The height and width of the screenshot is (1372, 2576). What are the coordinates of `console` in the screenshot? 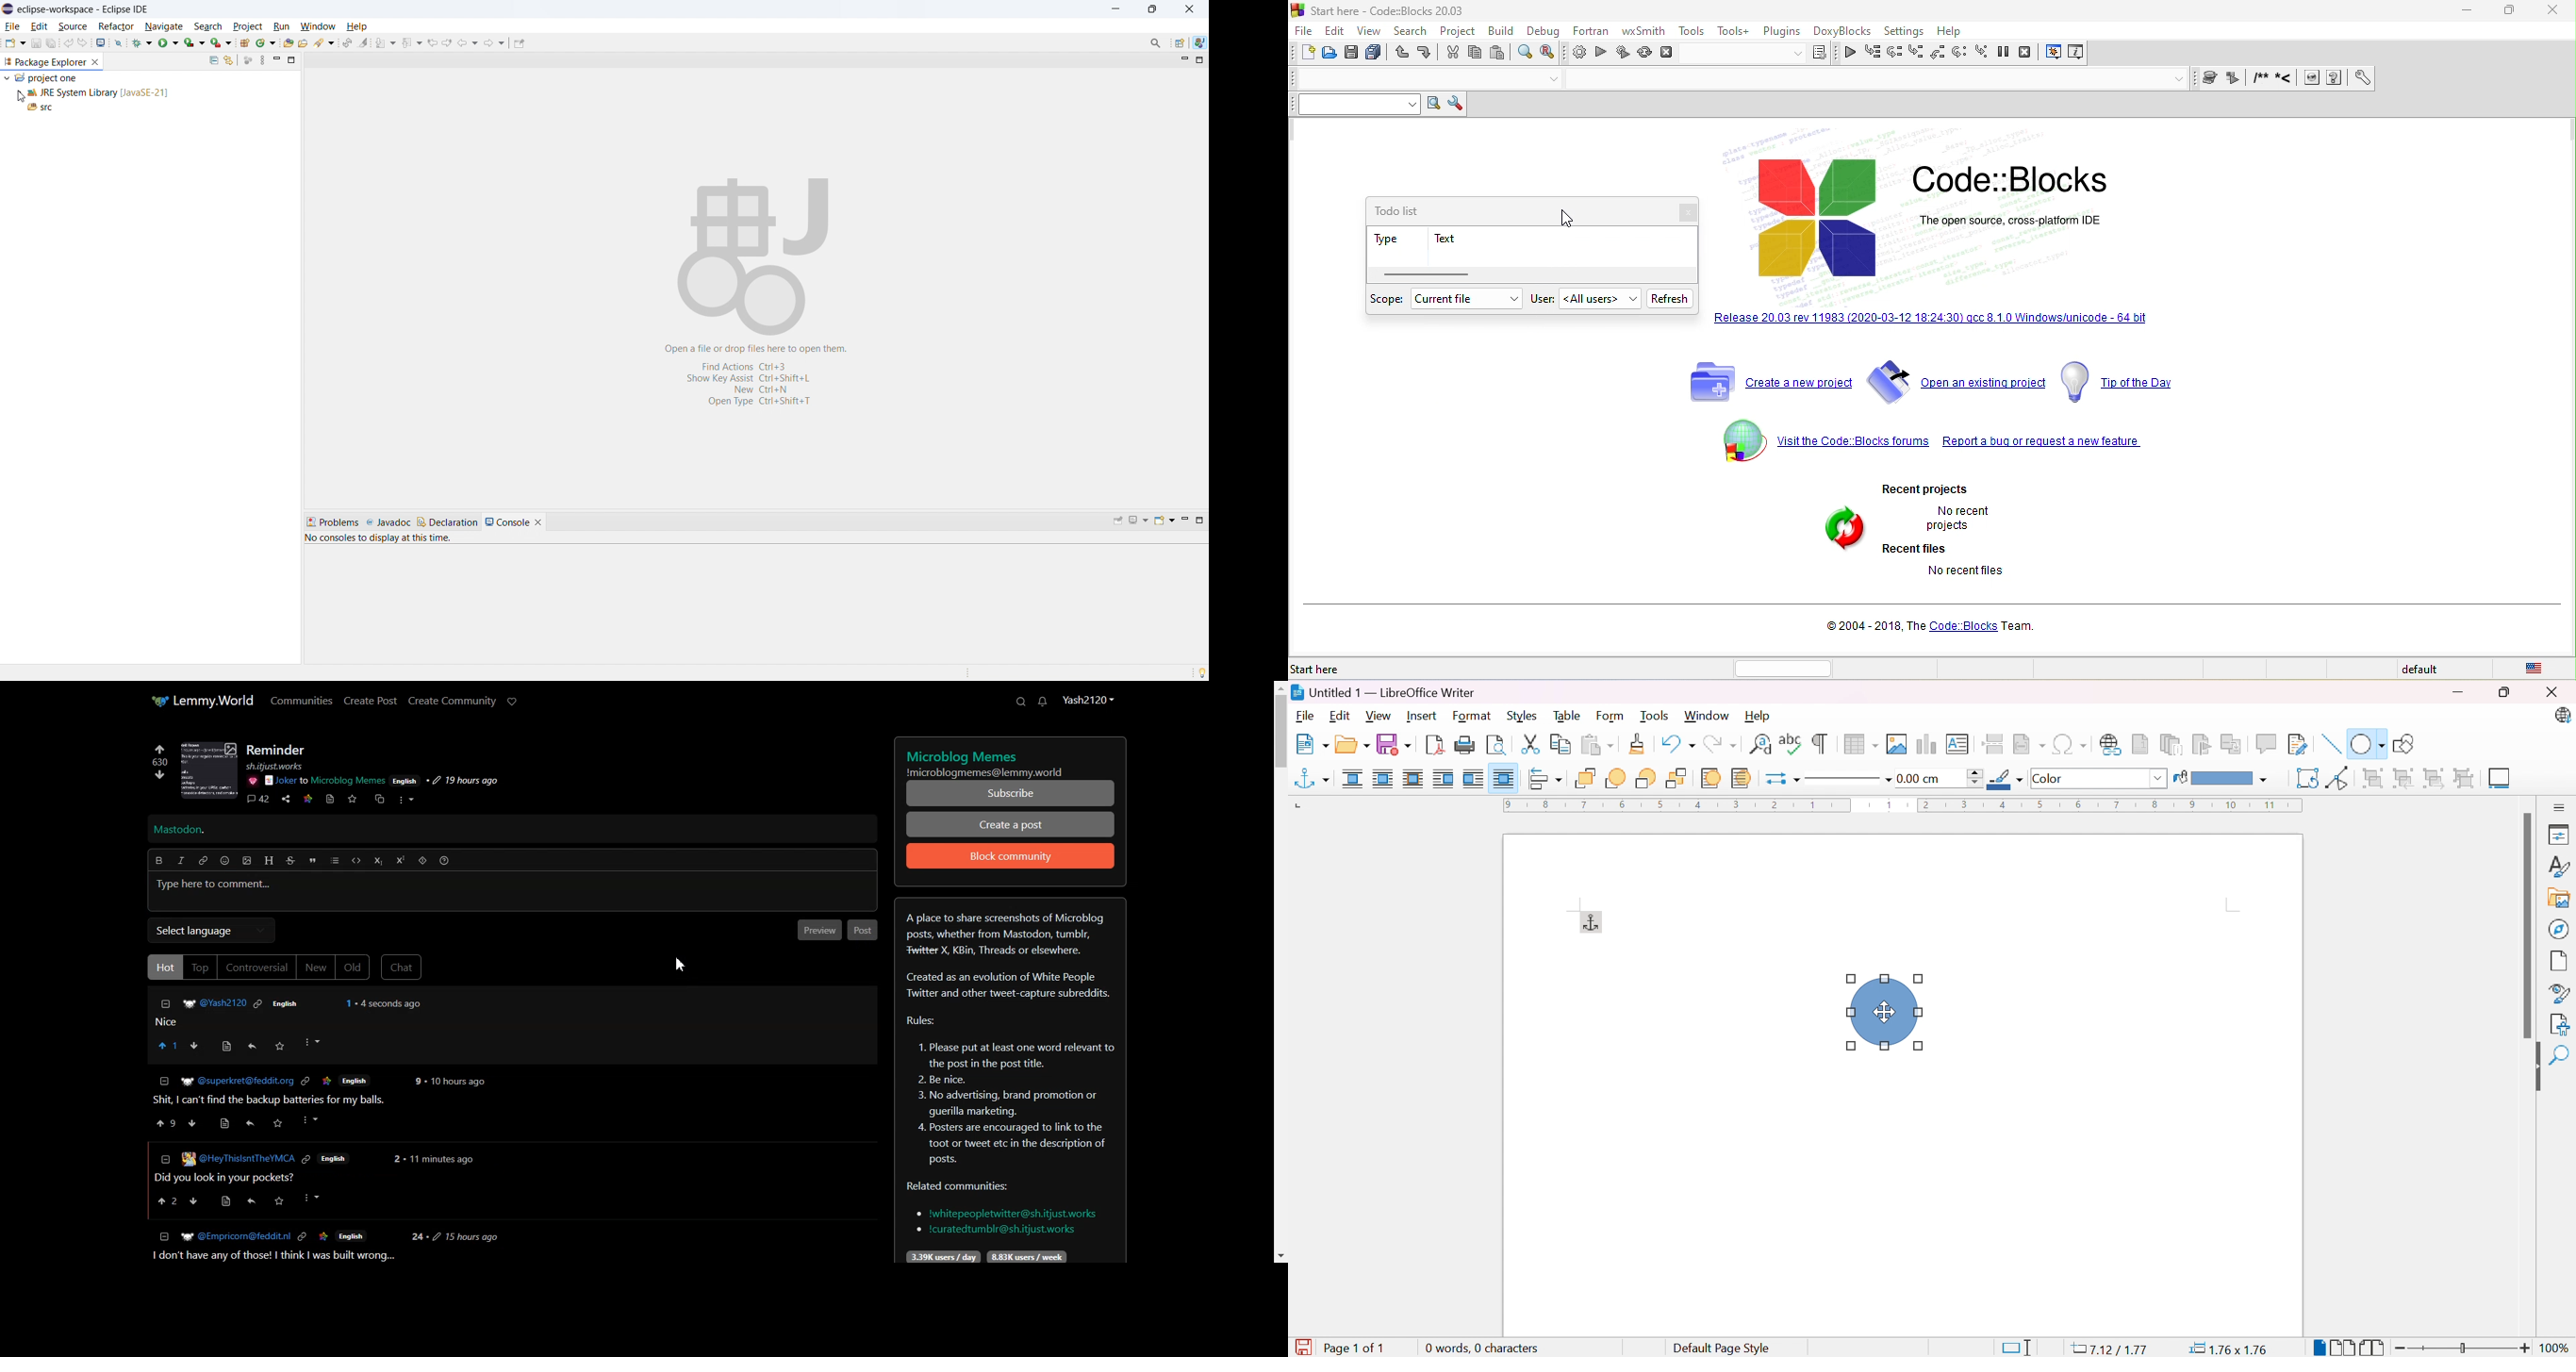 It's located at (507, 520).